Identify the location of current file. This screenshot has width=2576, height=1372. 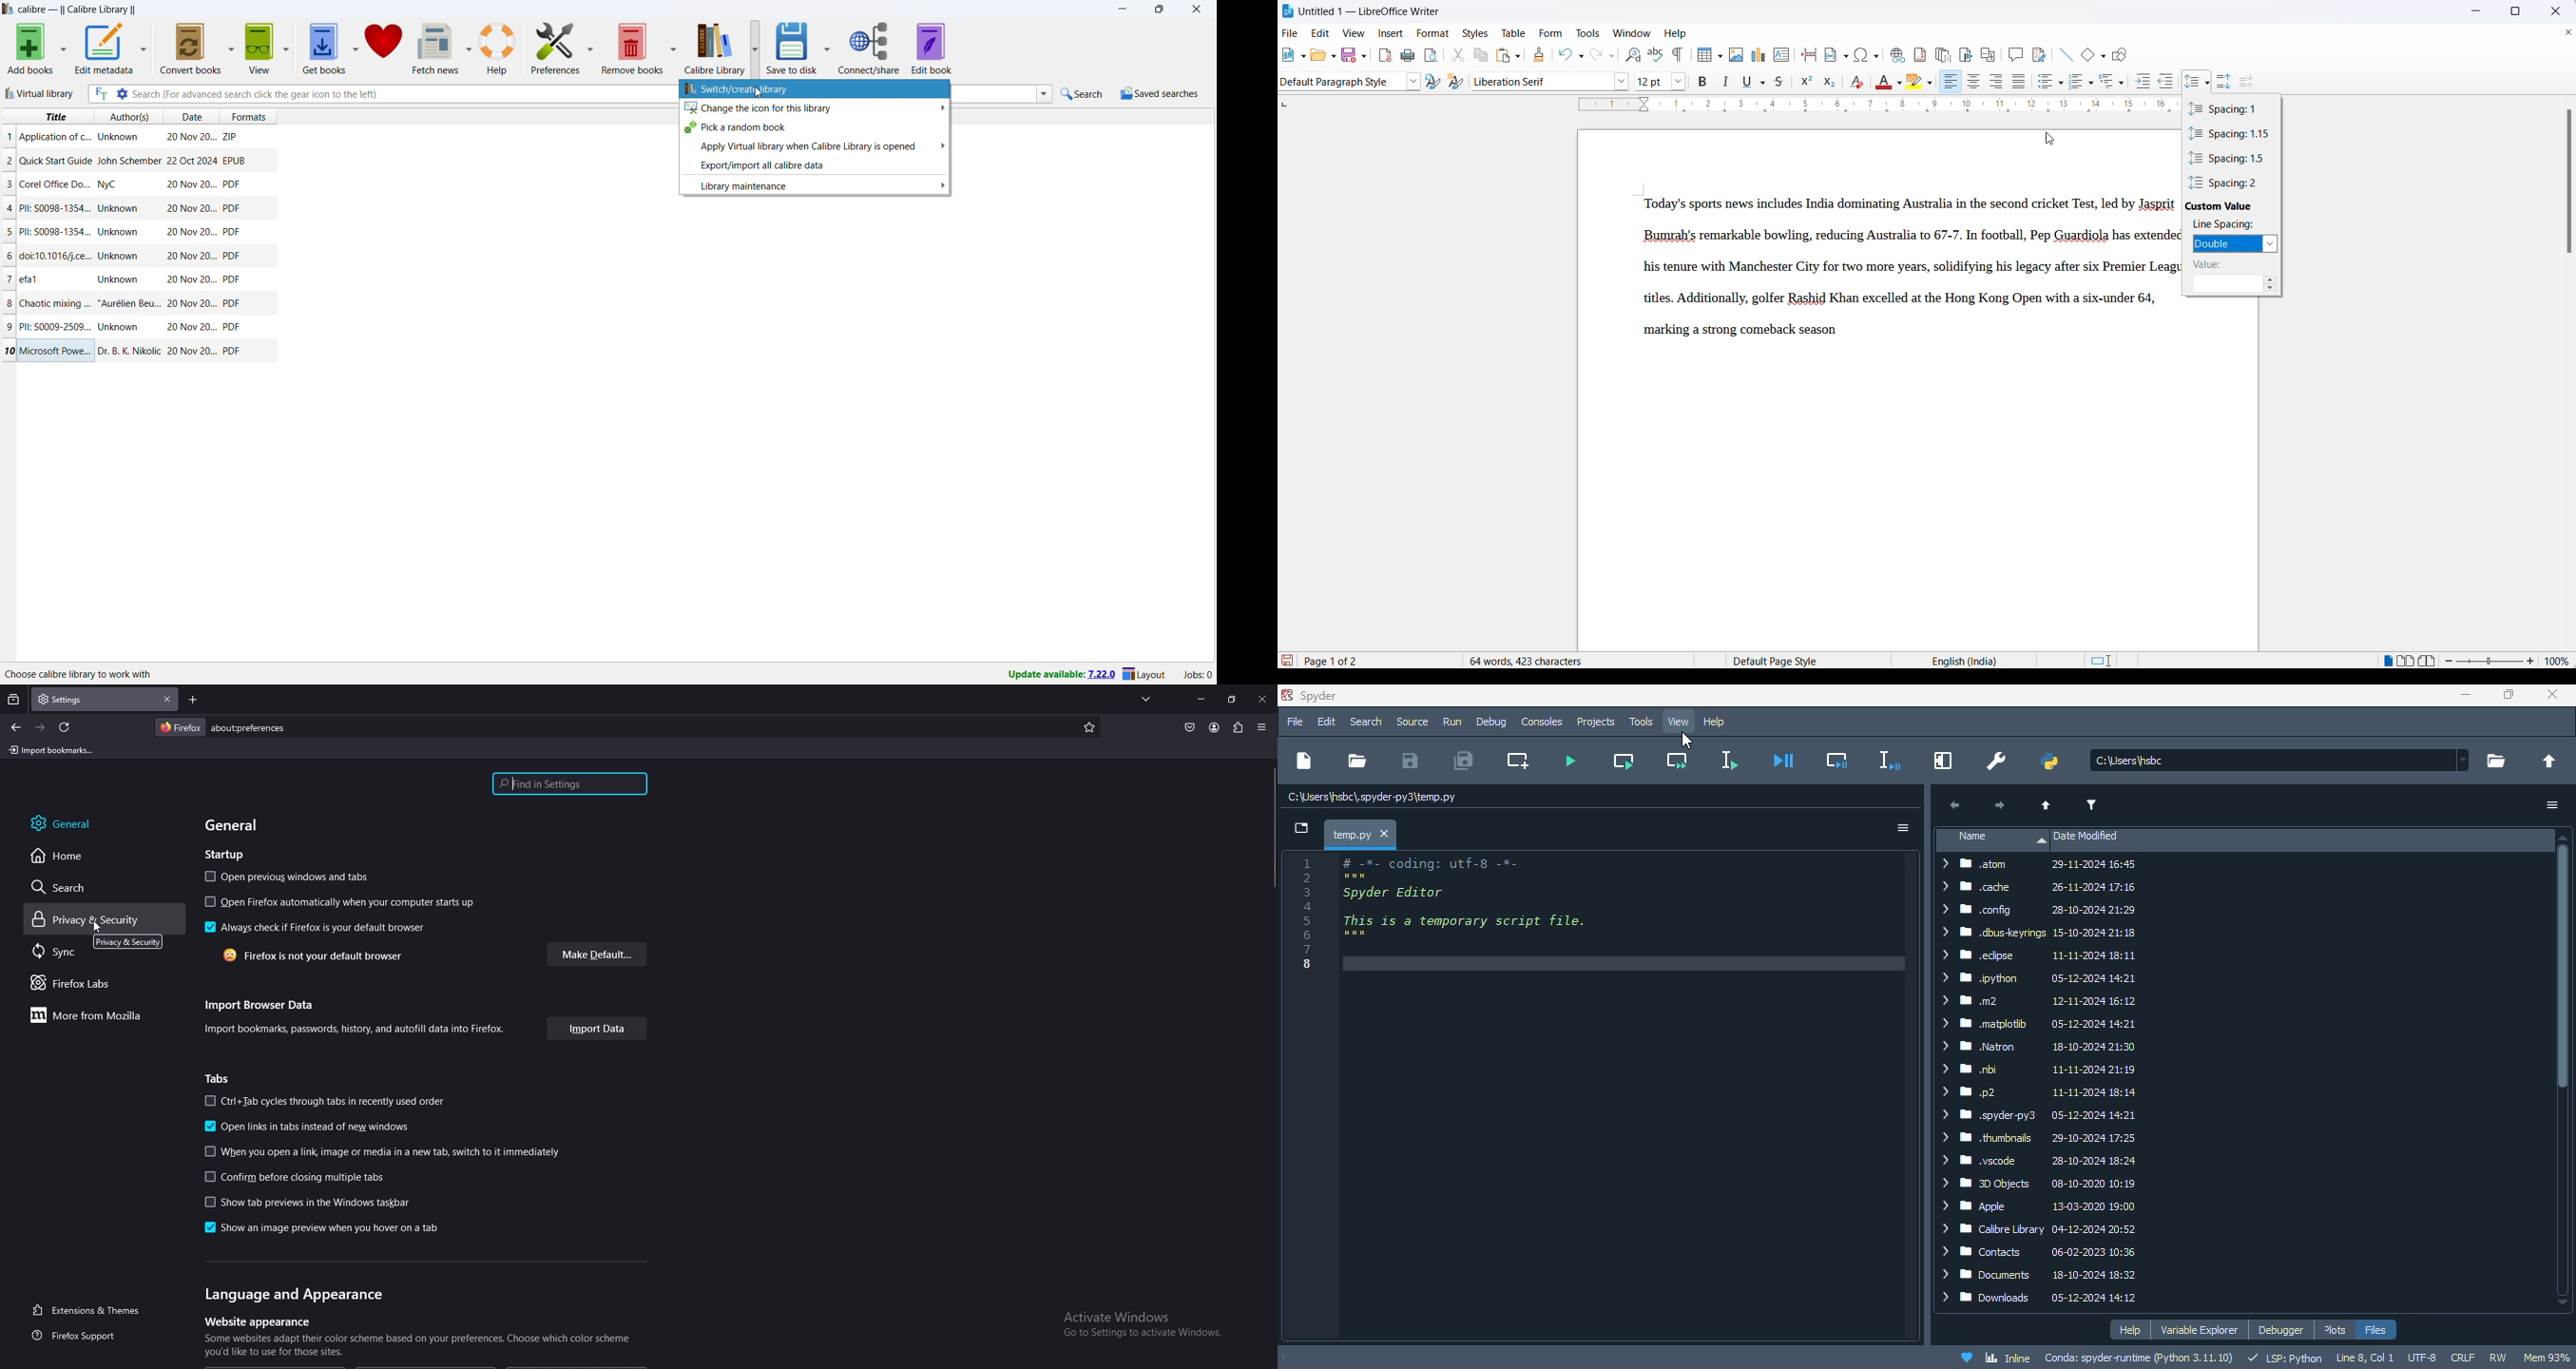
(2281, 761).